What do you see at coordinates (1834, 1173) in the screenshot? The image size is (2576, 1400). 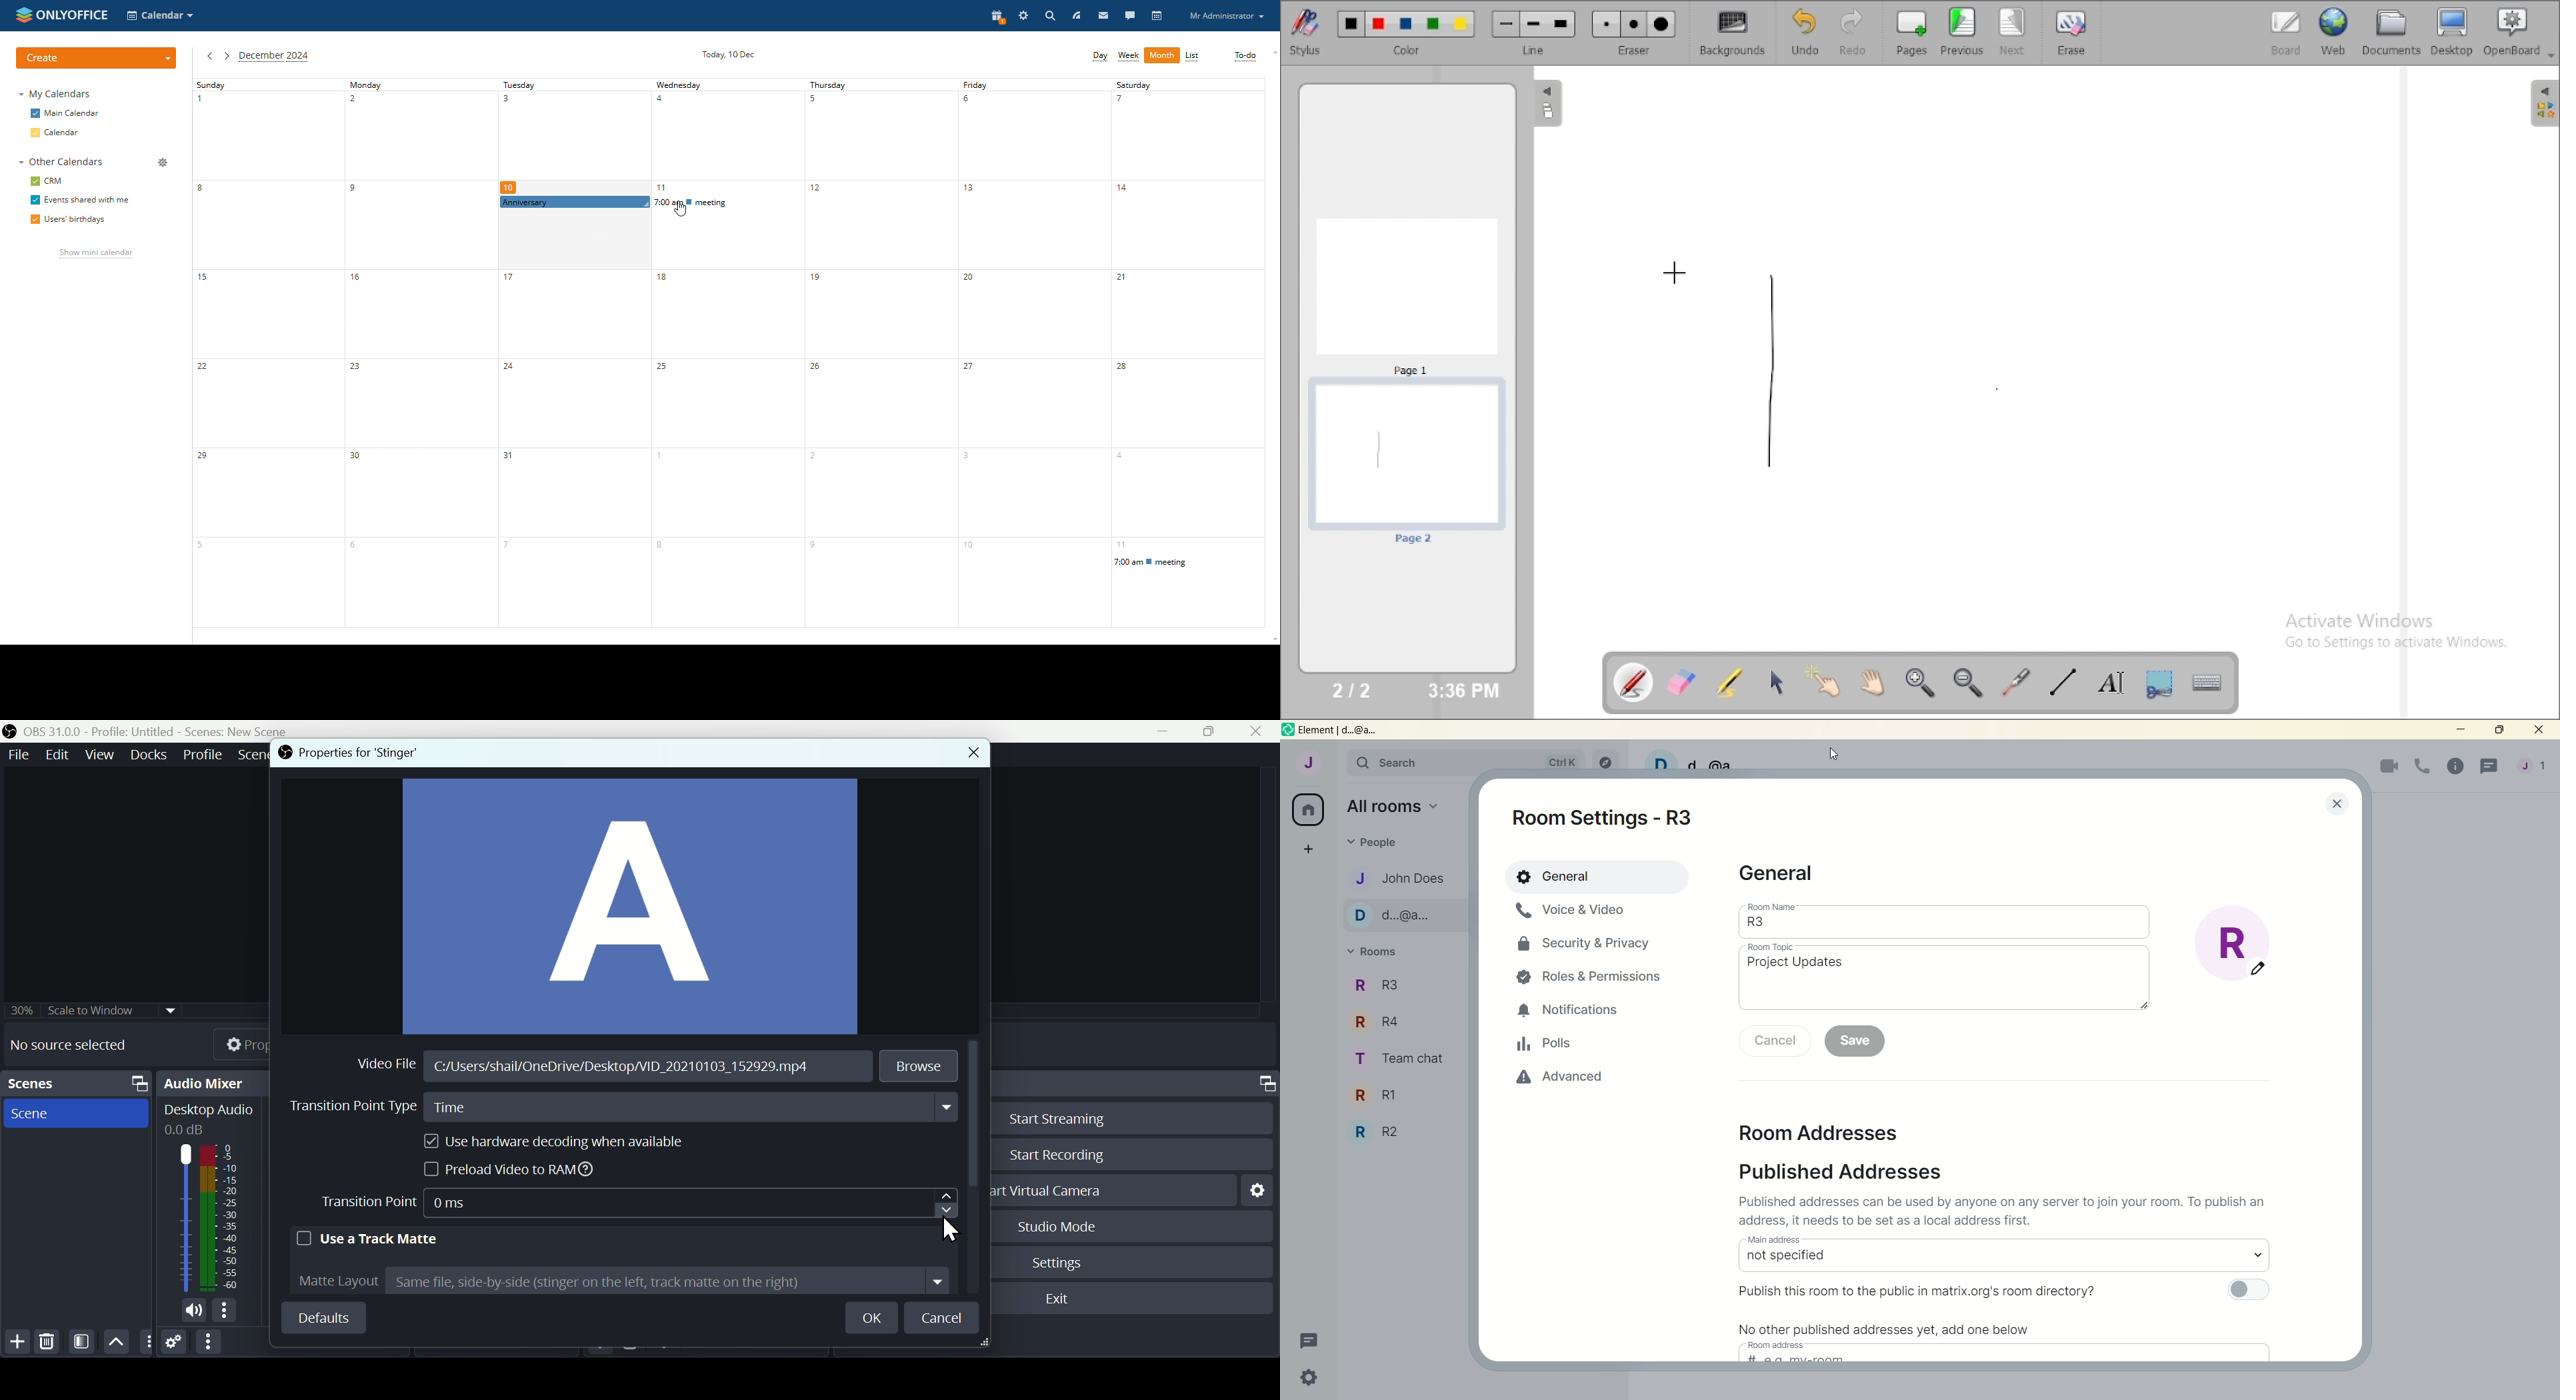 I see `published addresses` at bounding box center [1834, 1173].